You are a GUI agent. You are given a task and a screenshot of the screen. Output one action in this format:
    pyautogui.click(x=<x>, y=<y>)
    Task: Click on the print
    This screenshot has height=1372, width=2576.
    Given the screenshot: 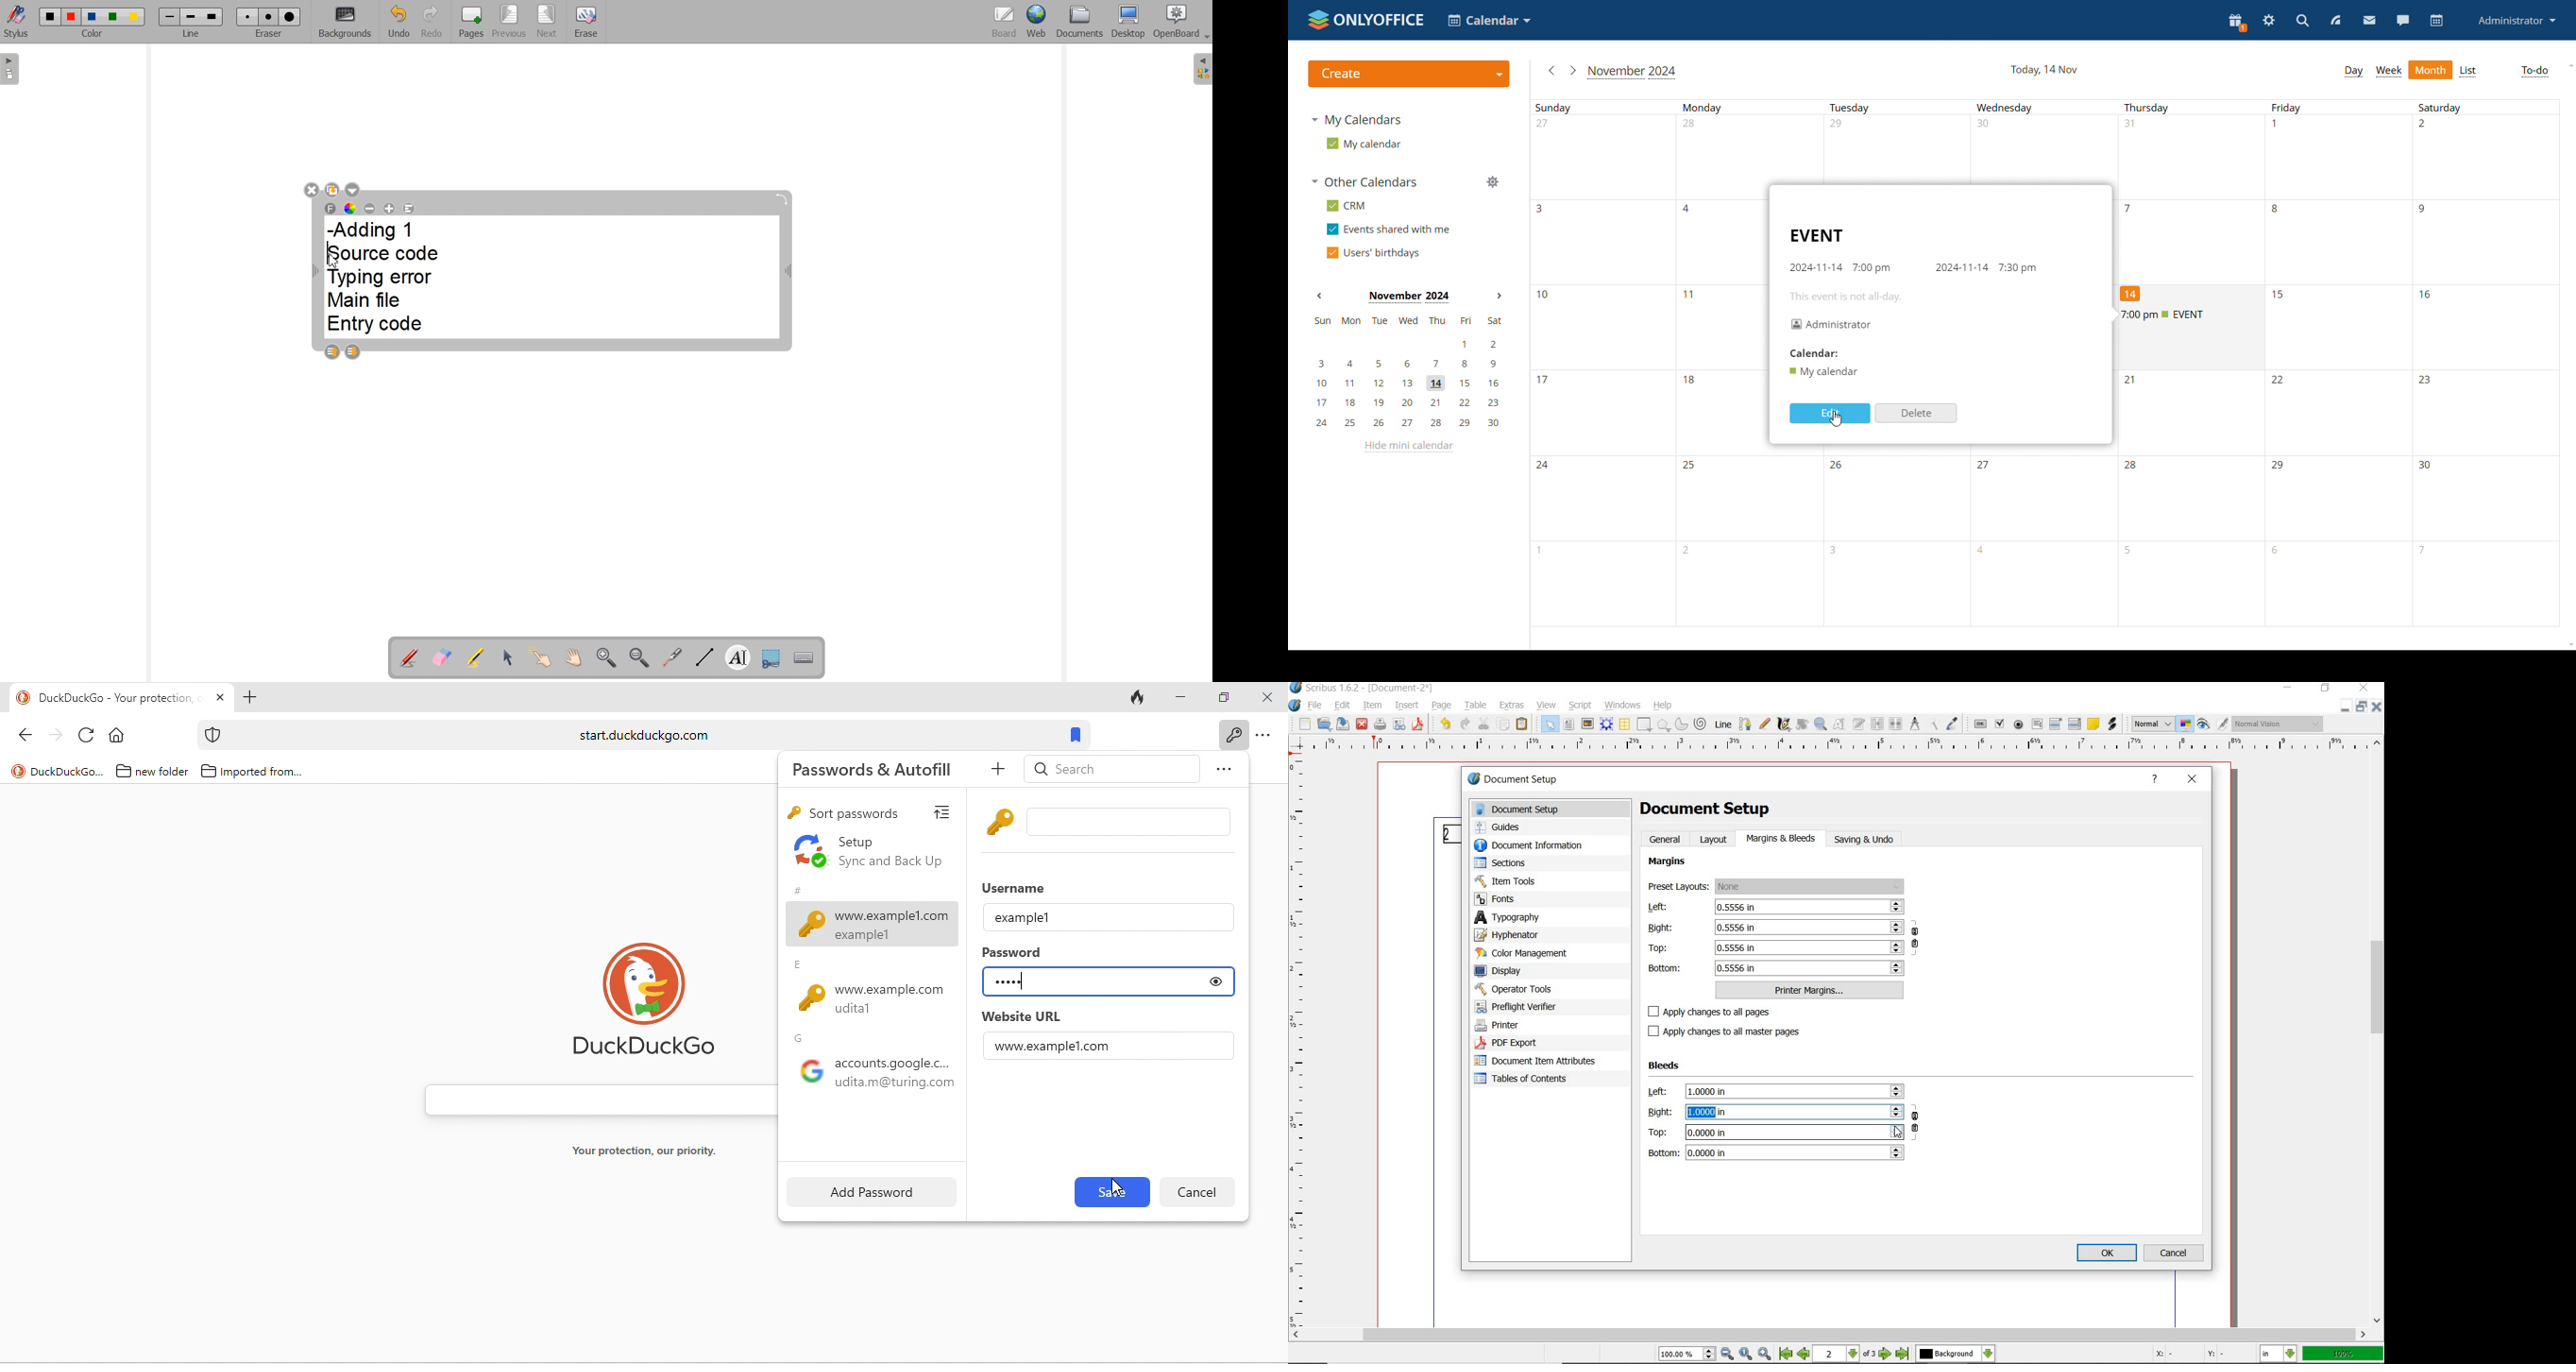 What is the action you would take?
    pyautogui.click(x=1379, y=724)
    